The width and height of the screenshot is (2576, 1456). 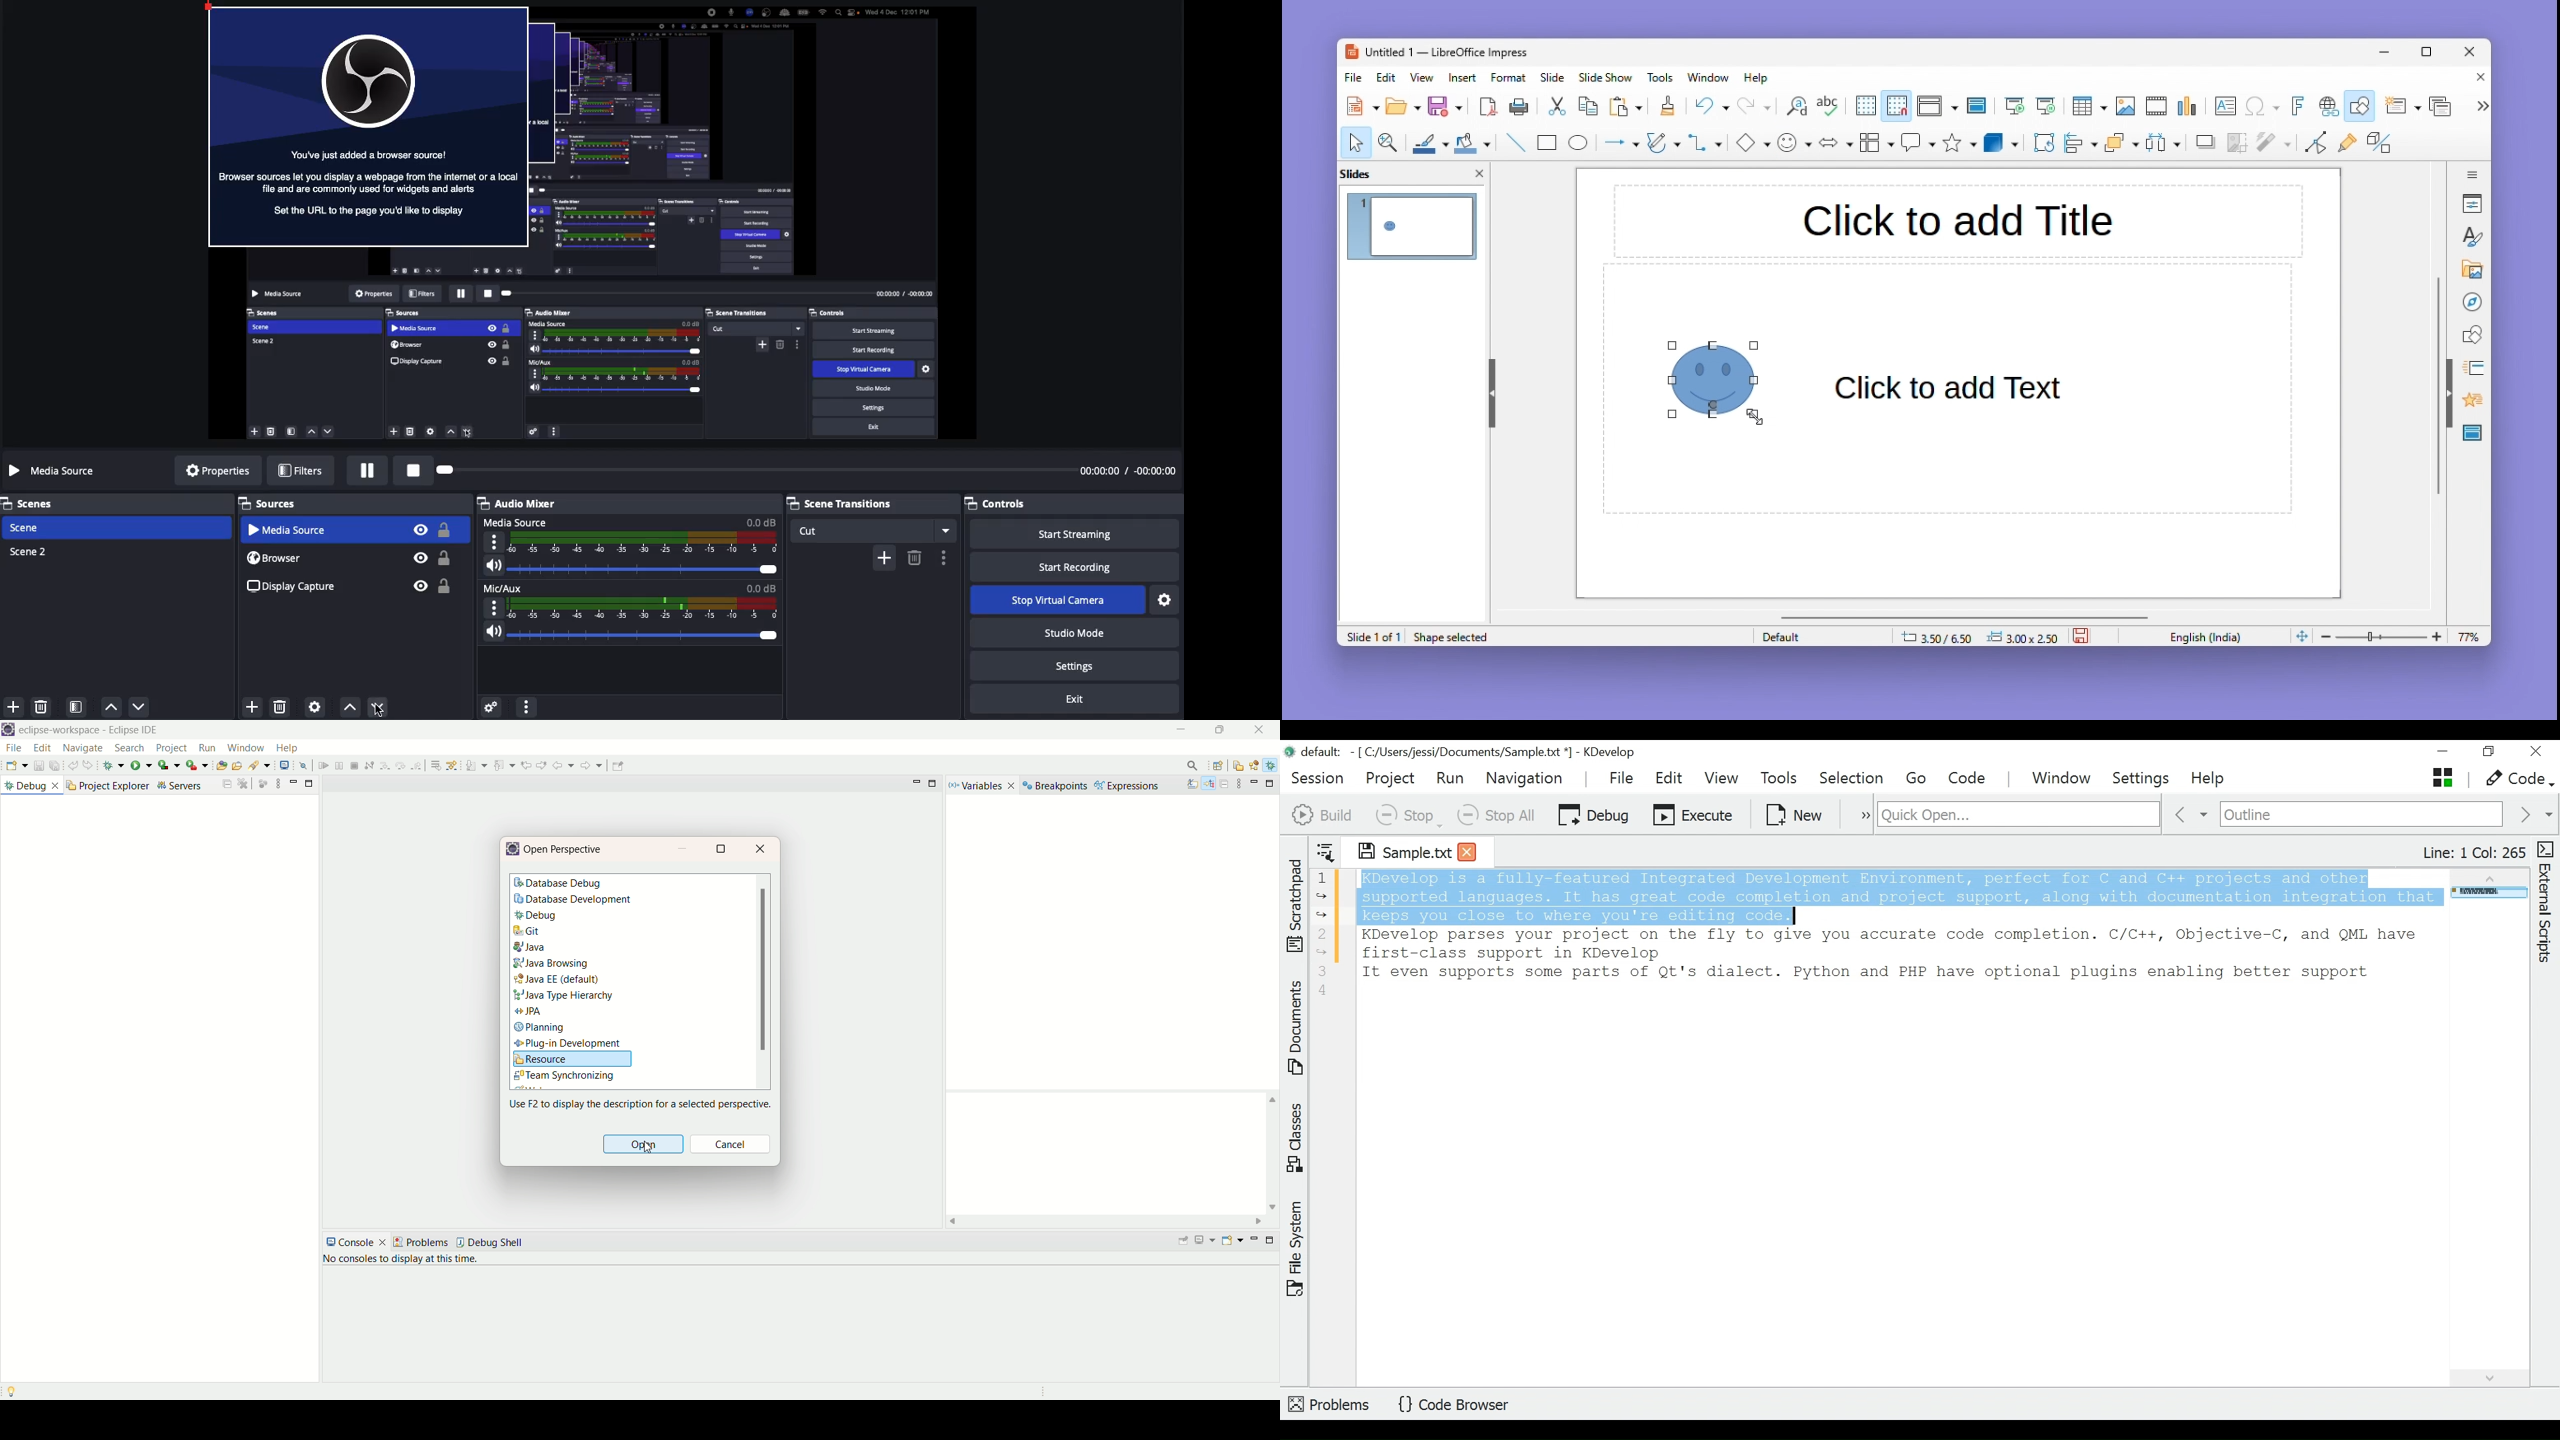 What do you see at coordinates (2387, 51) in the screenshot?
I see `Minimise` at bounding box center [2387, 51].